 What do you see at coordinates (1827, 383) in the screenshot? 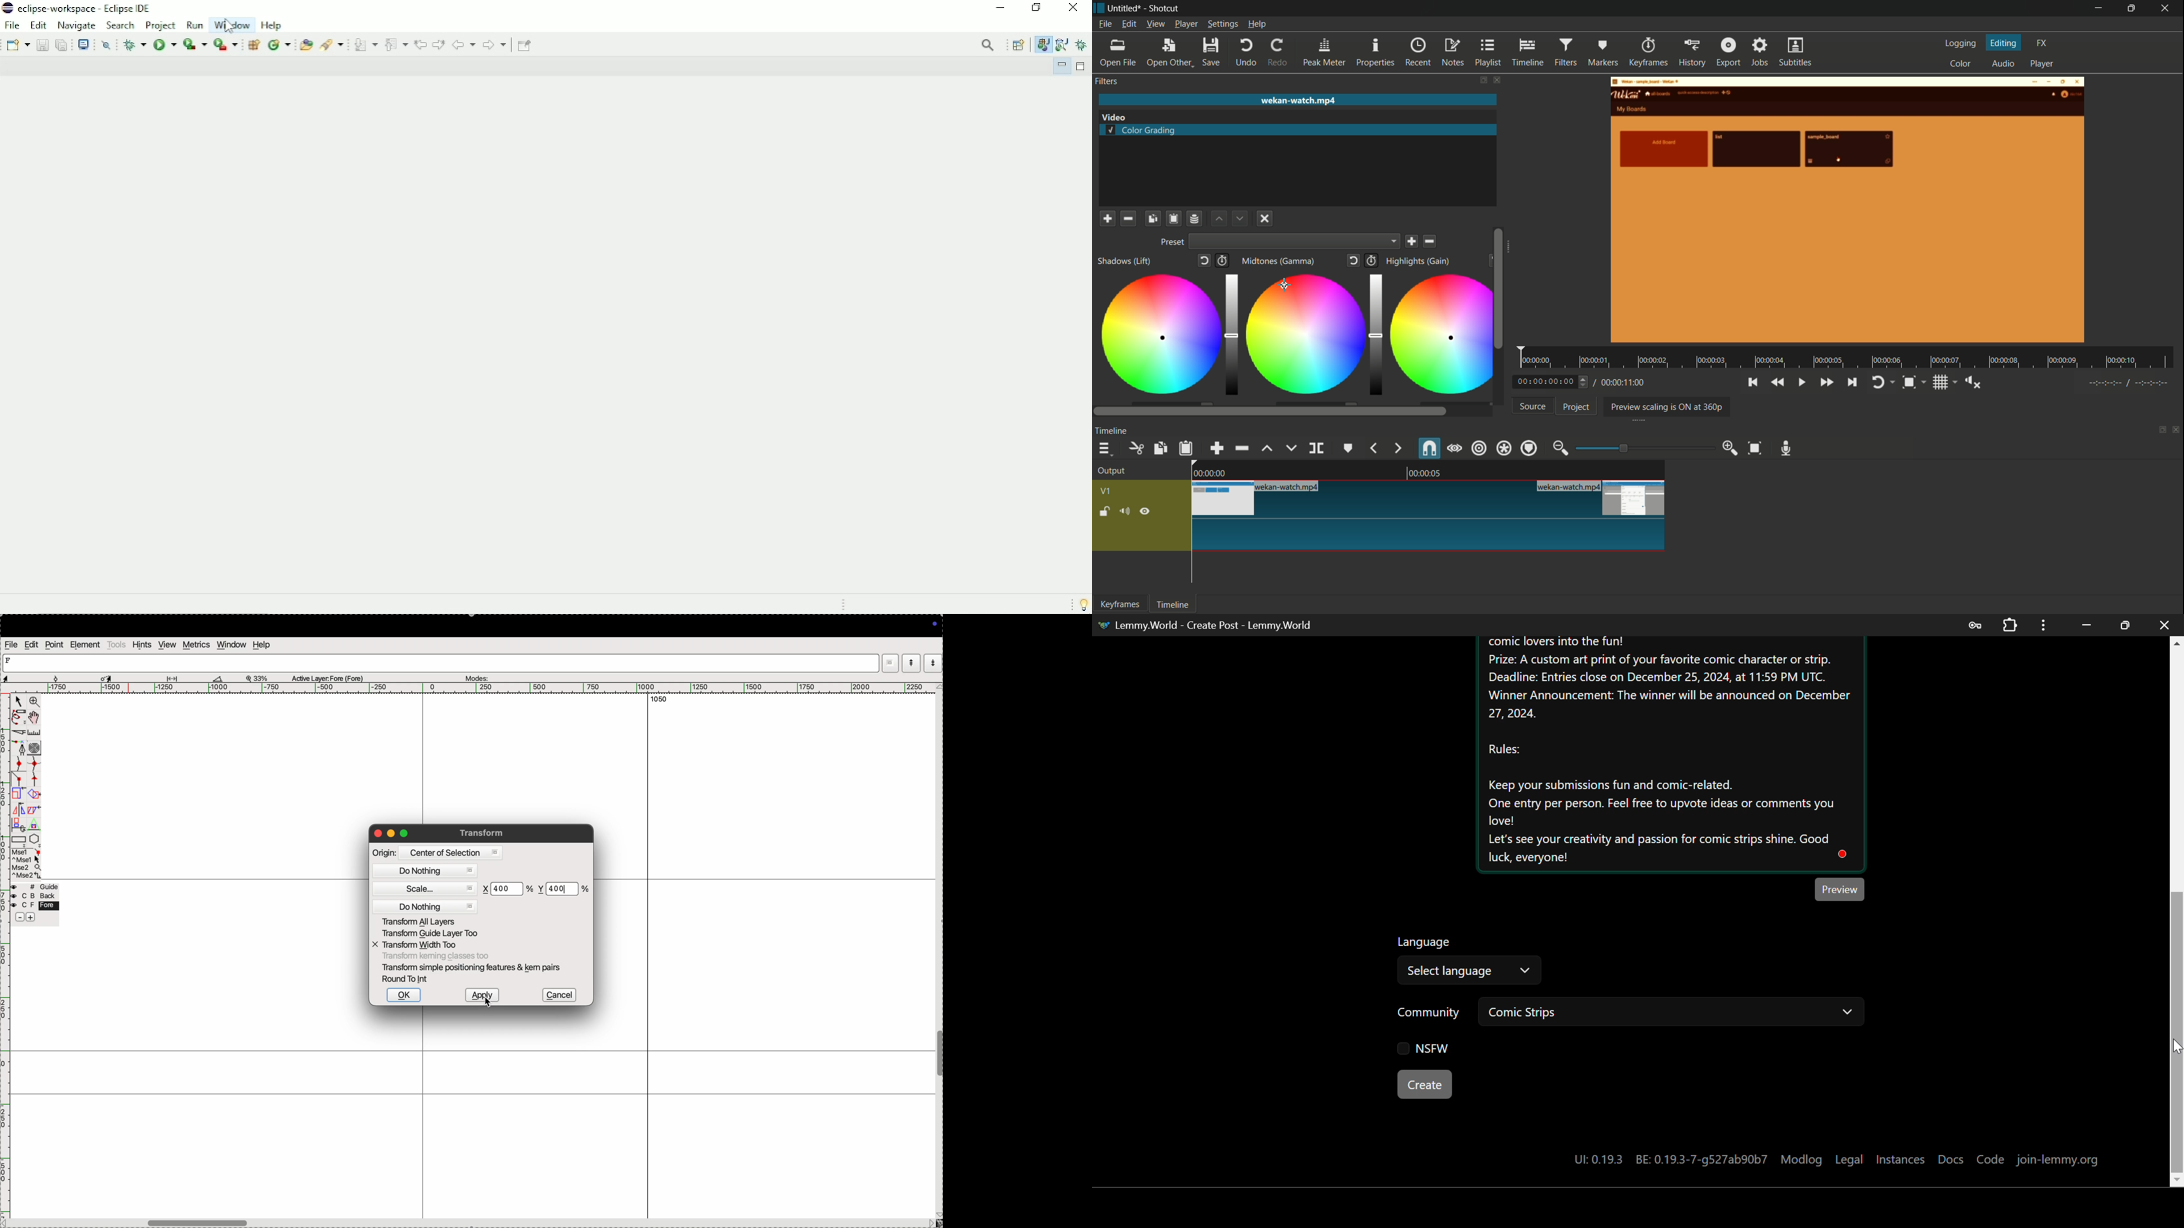
I see `quickly play forward` at bounding box center [1827, 383].